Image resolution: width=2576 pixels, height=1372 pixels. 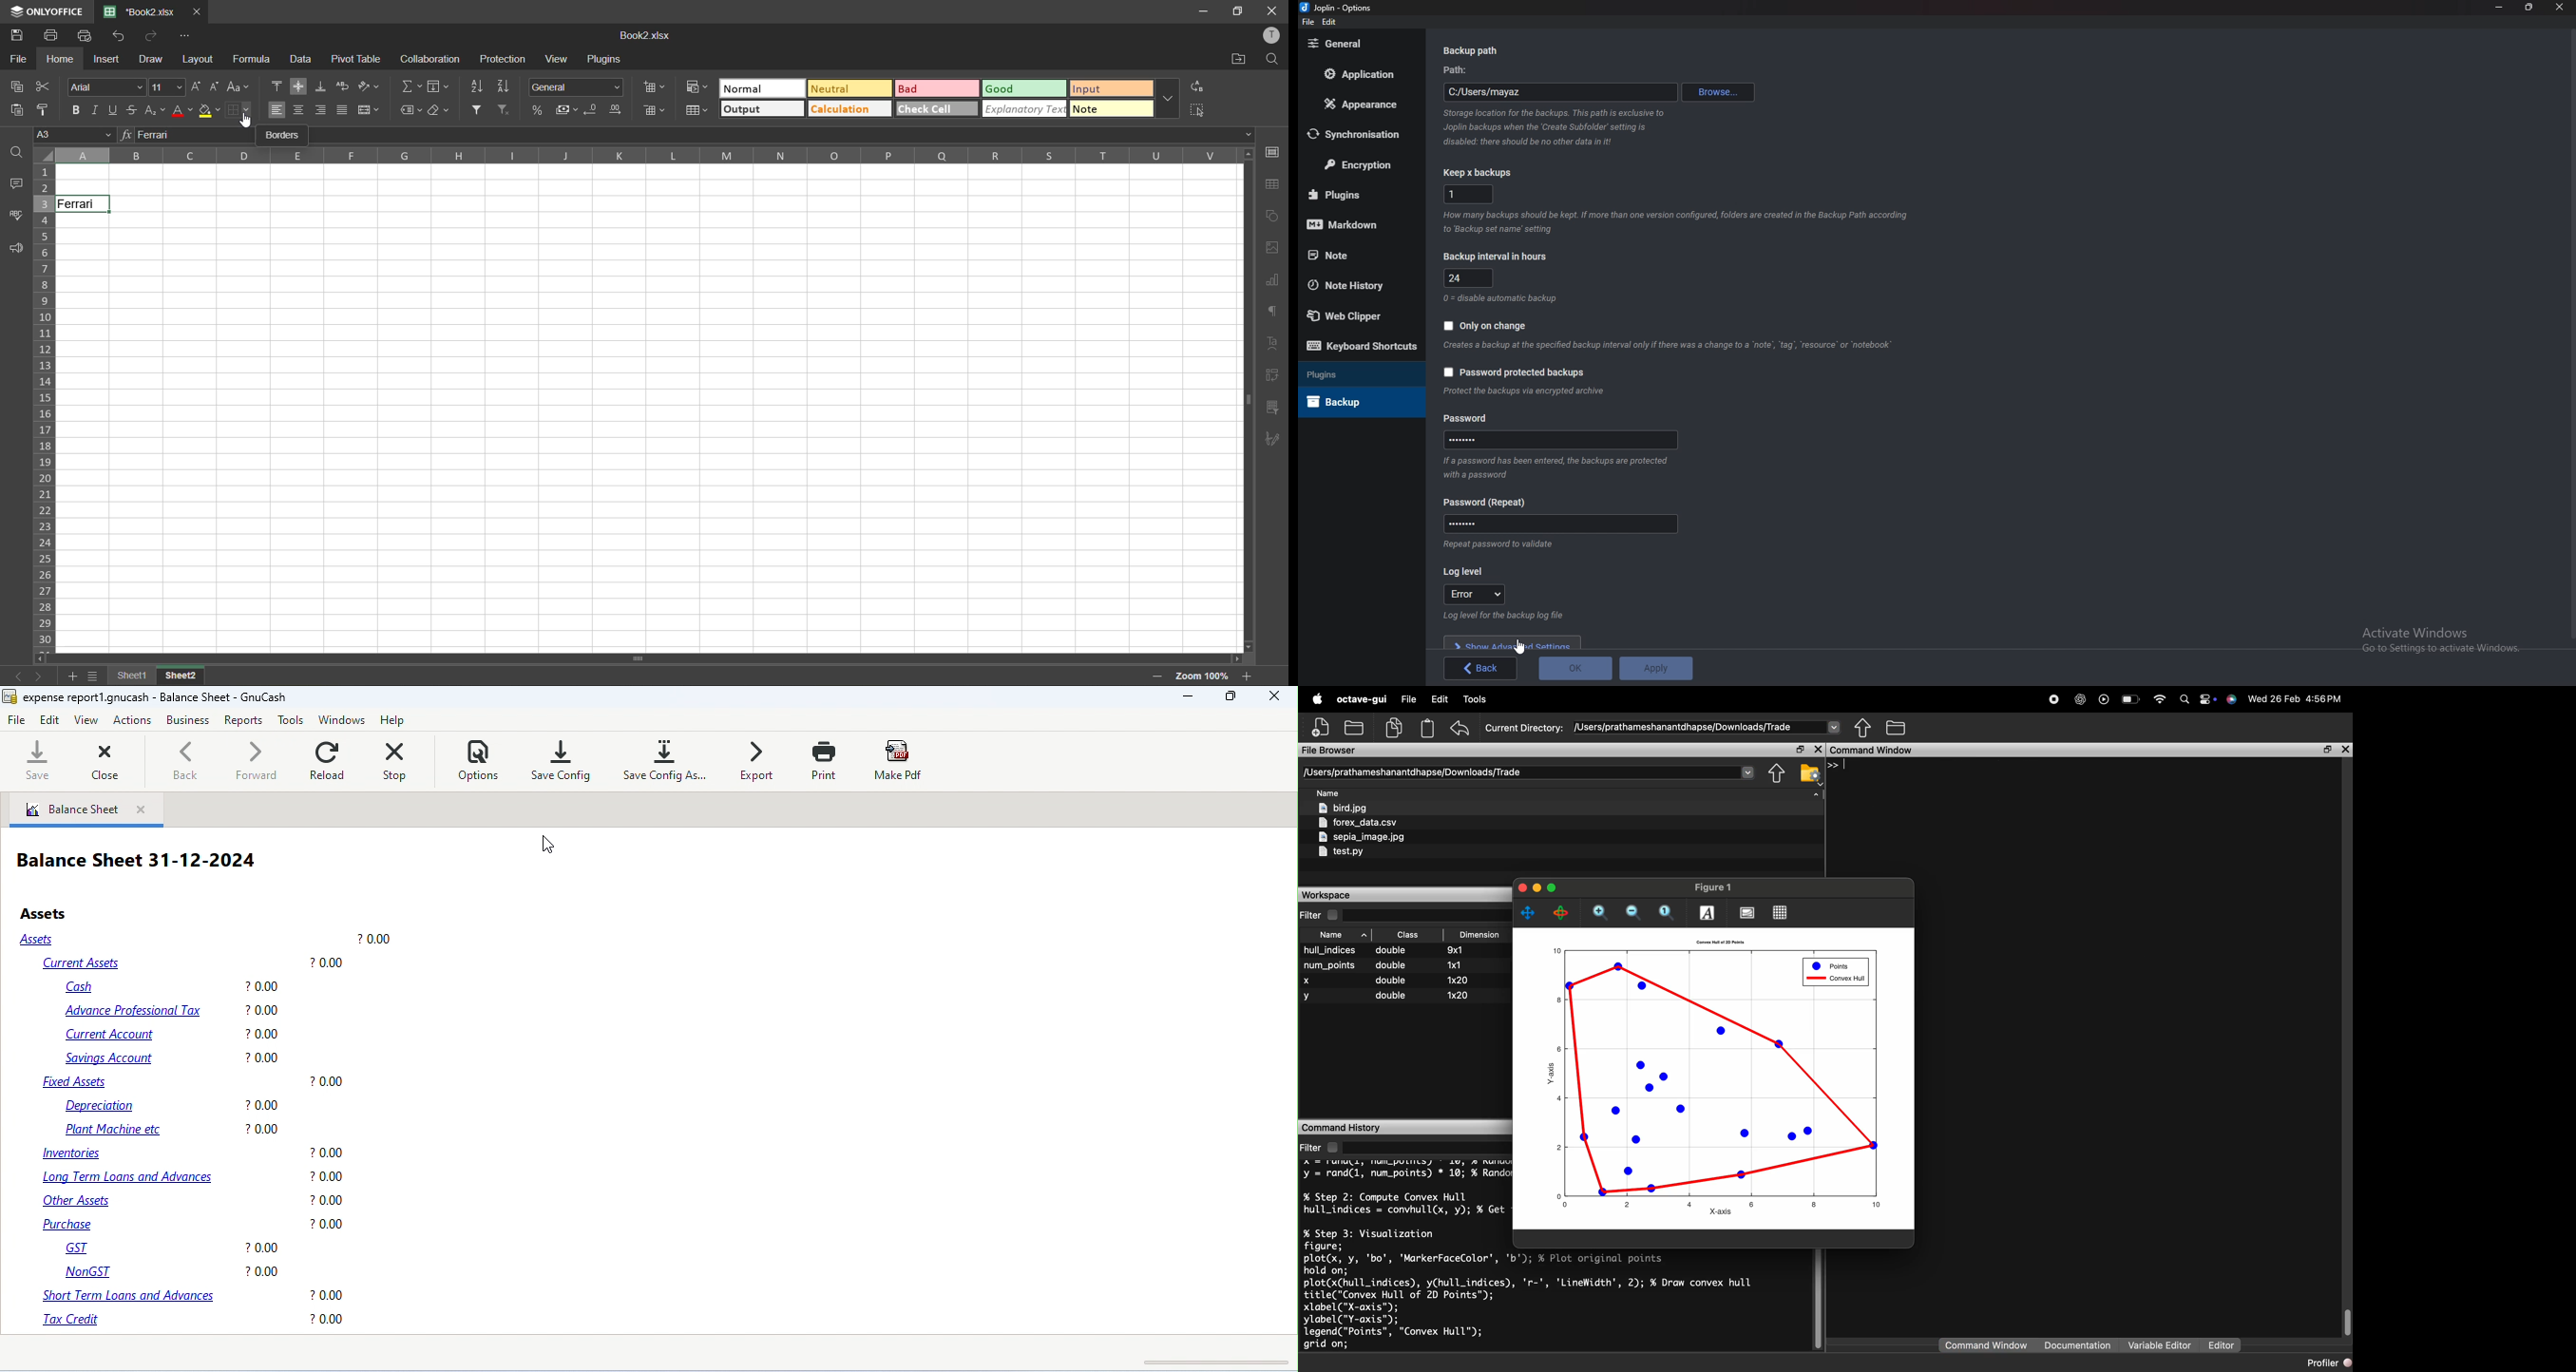 I want to click on o K, so click(x=1577, y=669).